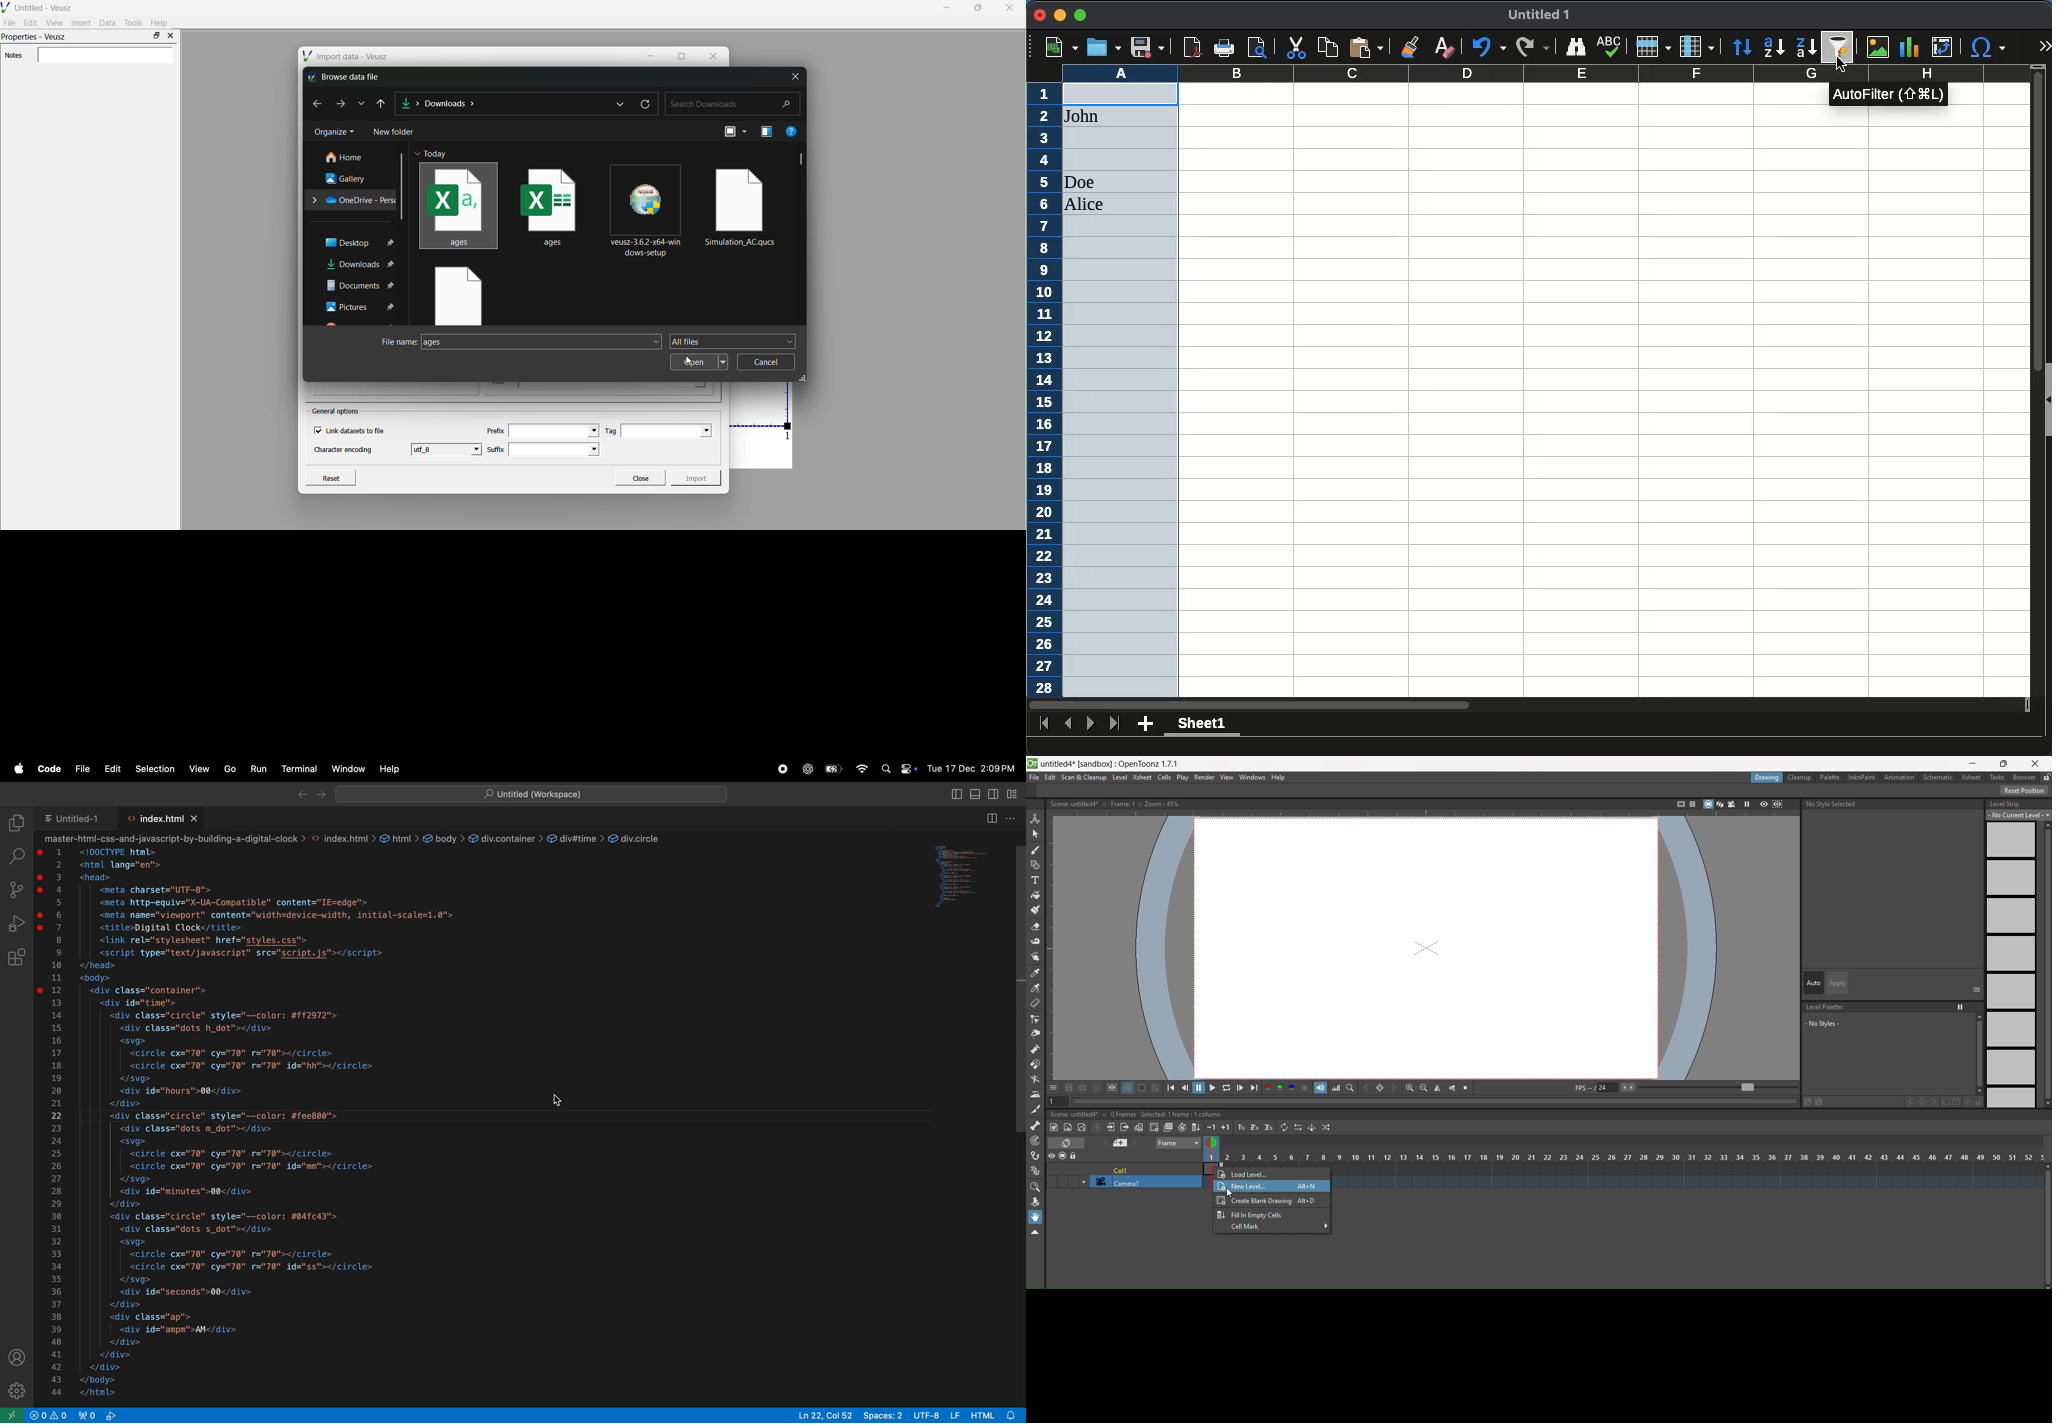  What do you see at coordinates (1536, 15) in the screenshot?
I see `untitled 1` at bounding box center [1536, 15].